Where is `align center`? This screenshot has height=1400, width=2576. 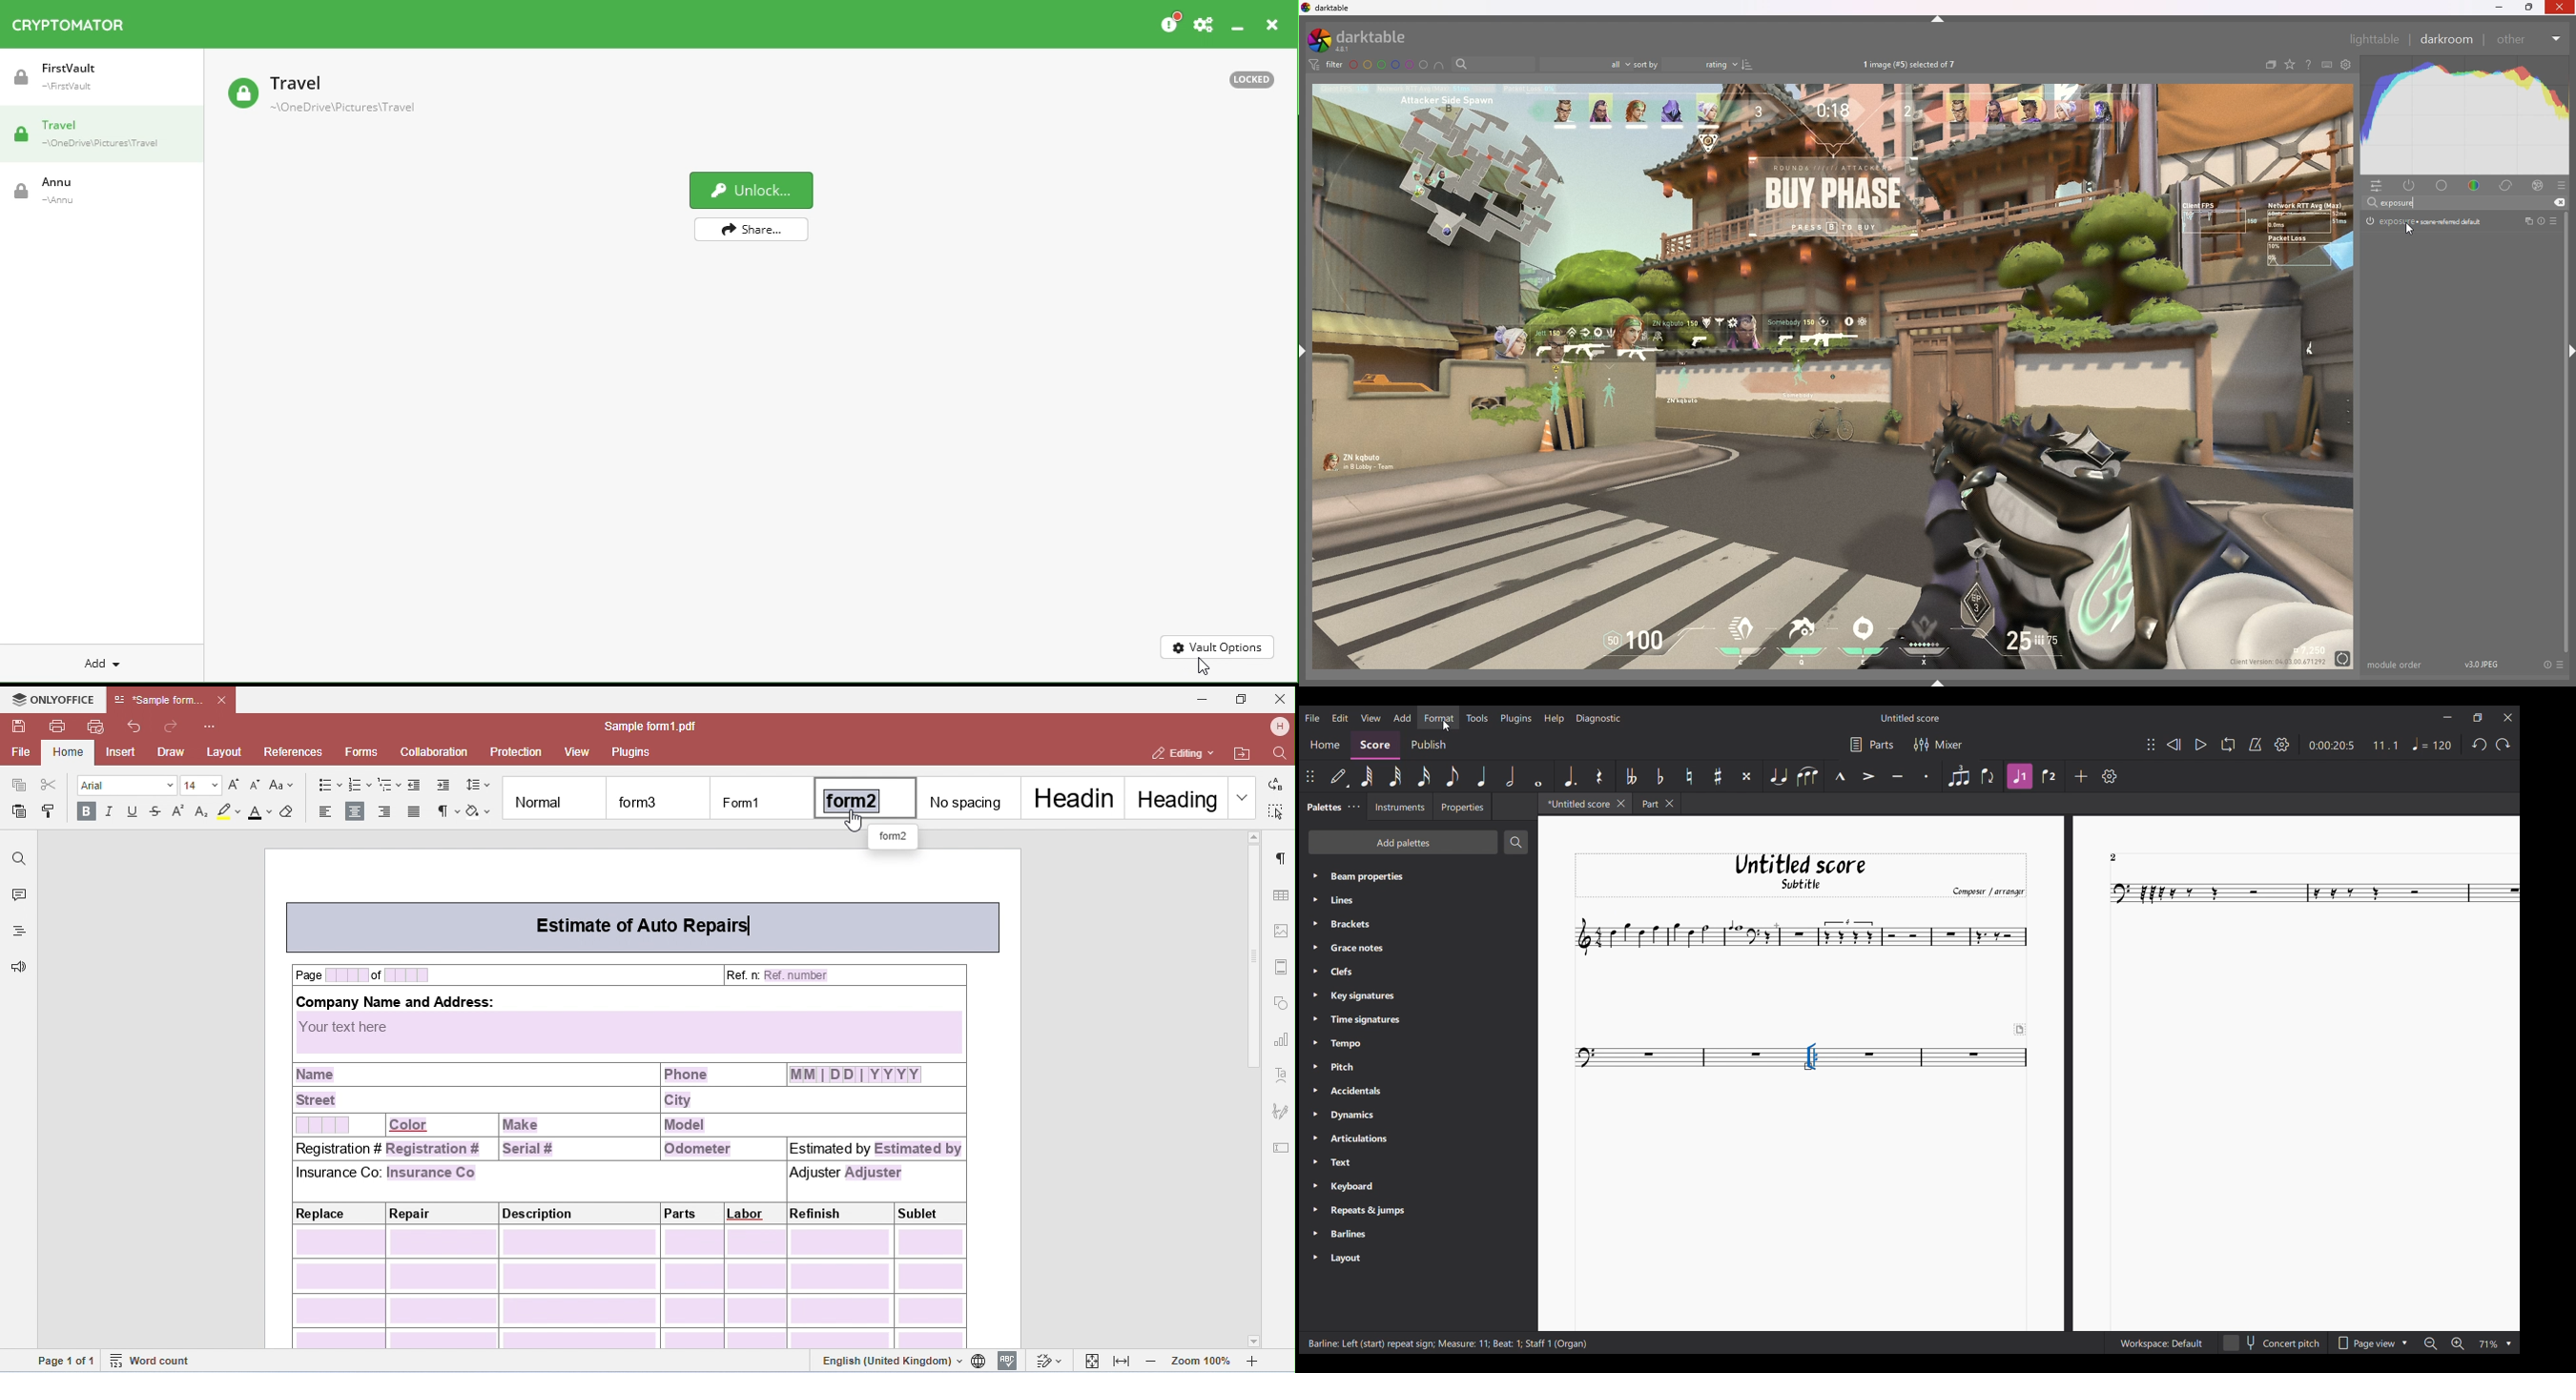 align center is located at coordinates (357, 812).